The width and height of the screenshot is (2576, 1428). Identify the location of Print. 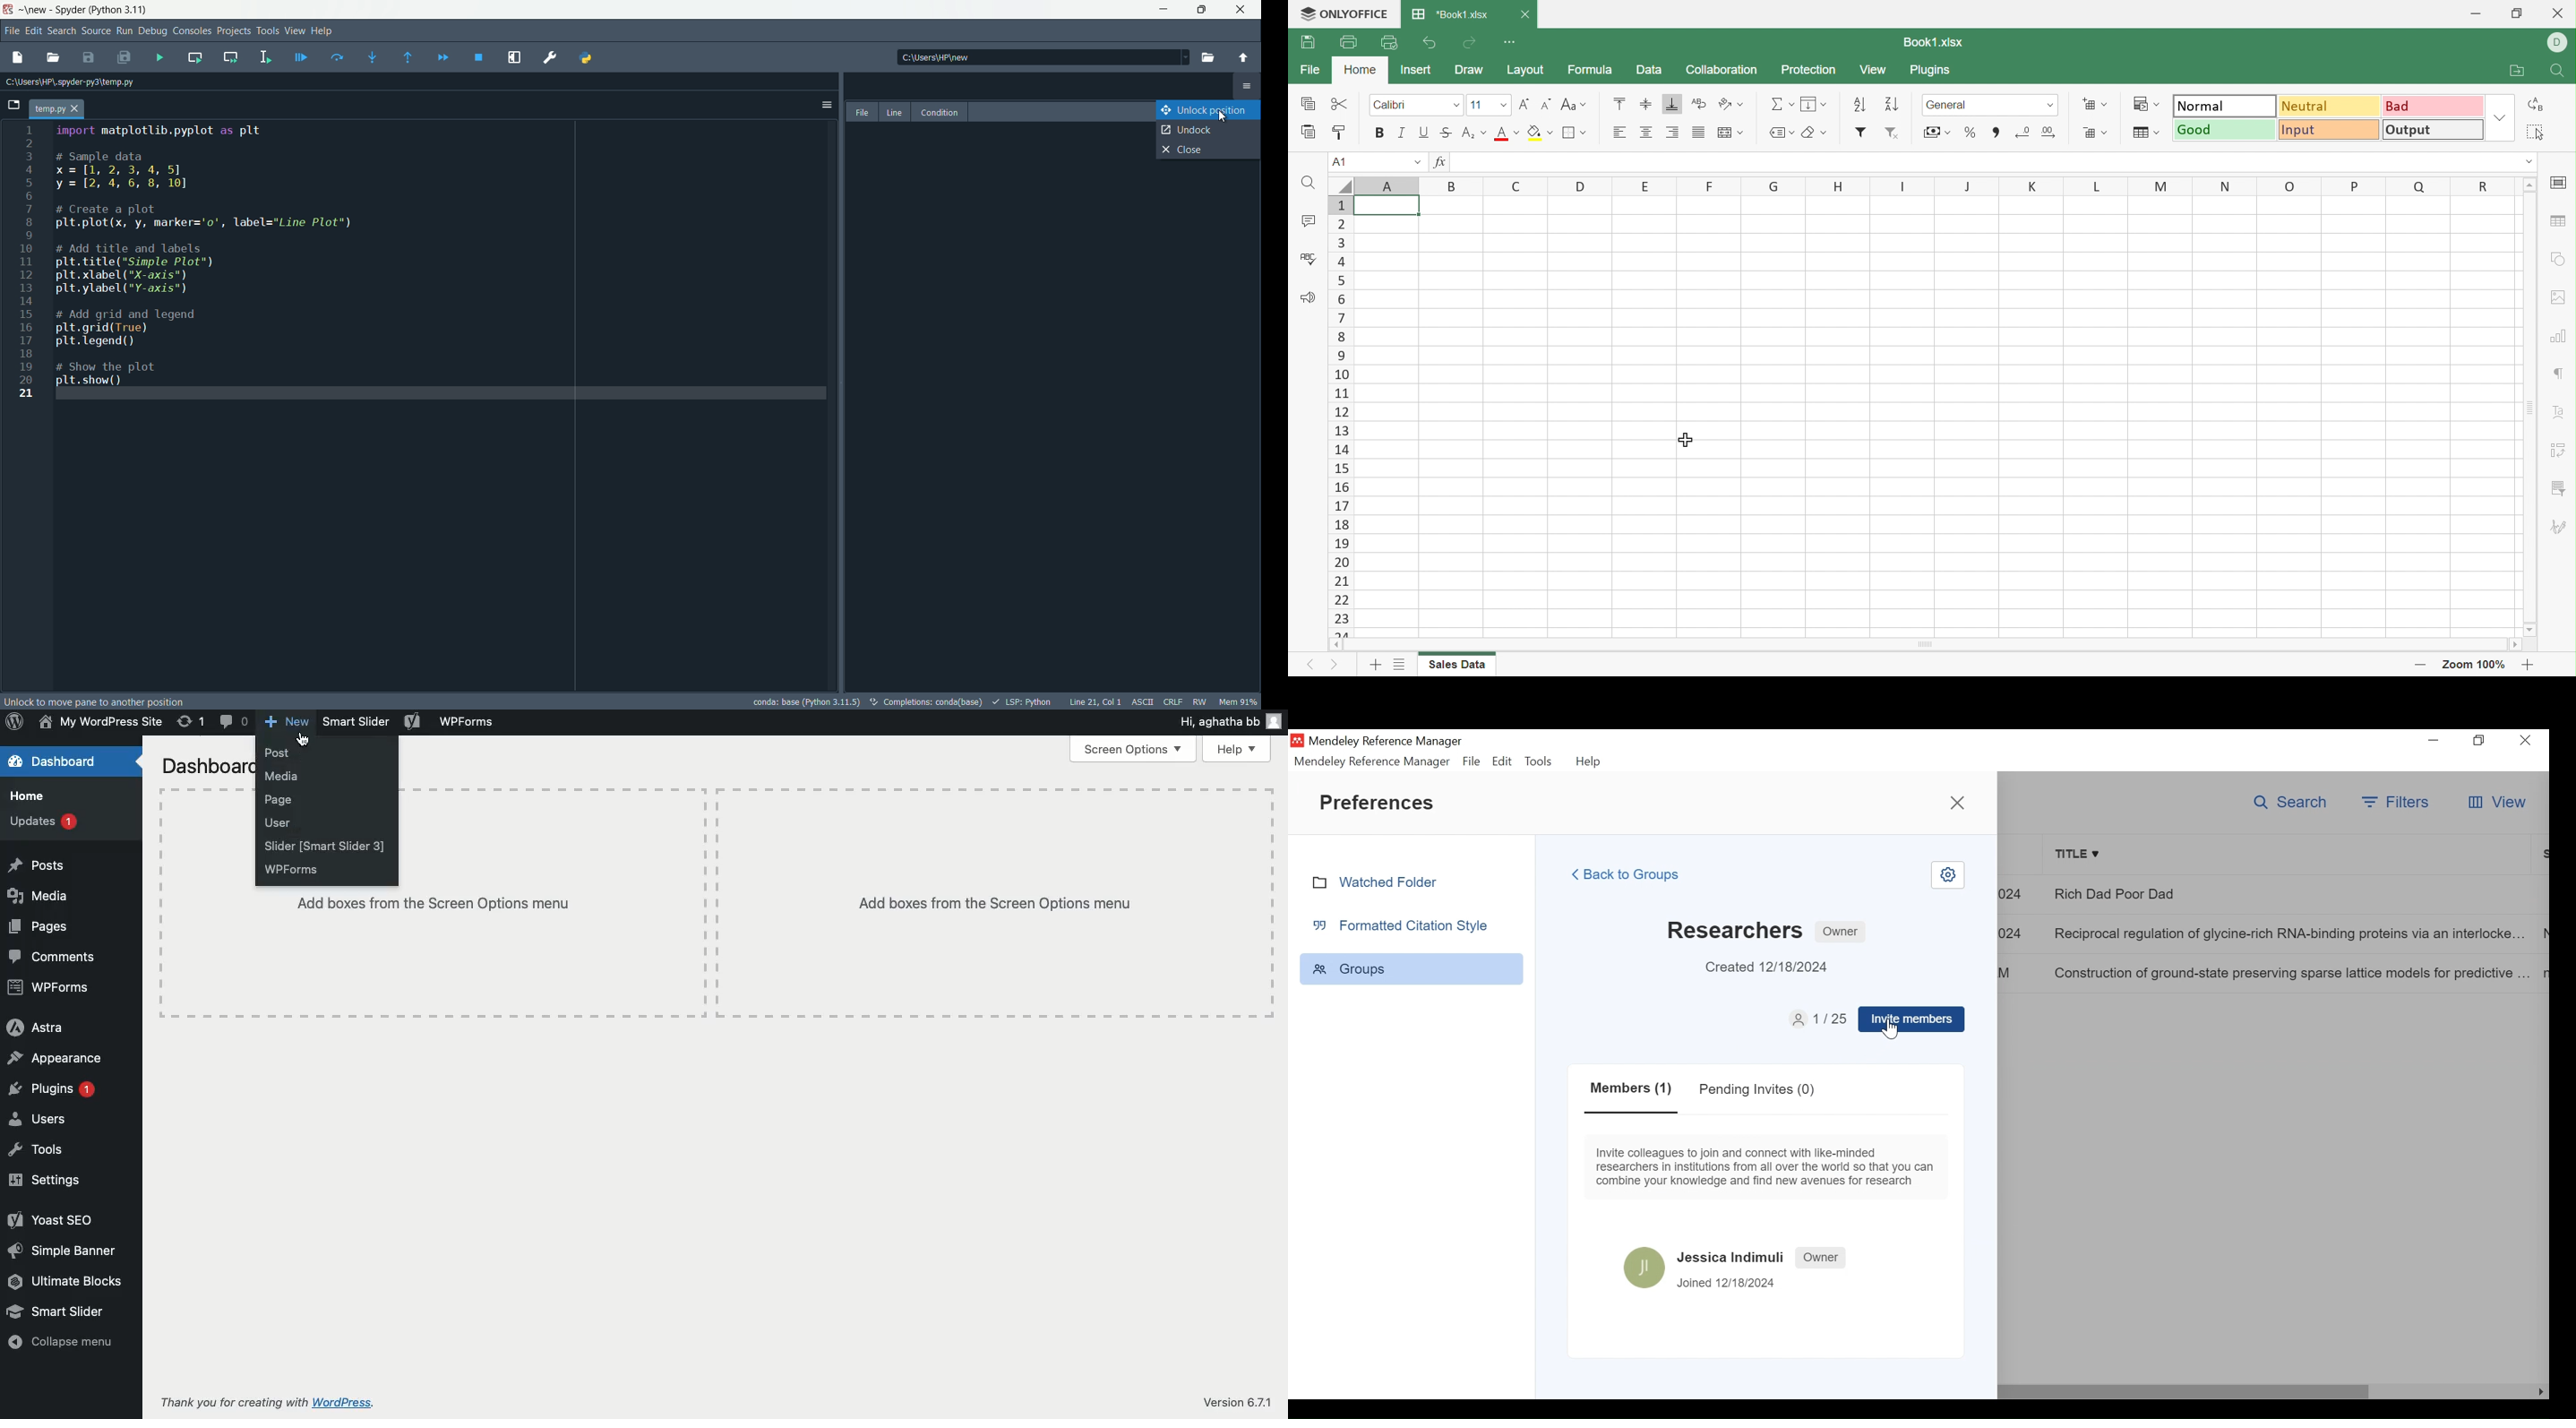
(1348, 41).